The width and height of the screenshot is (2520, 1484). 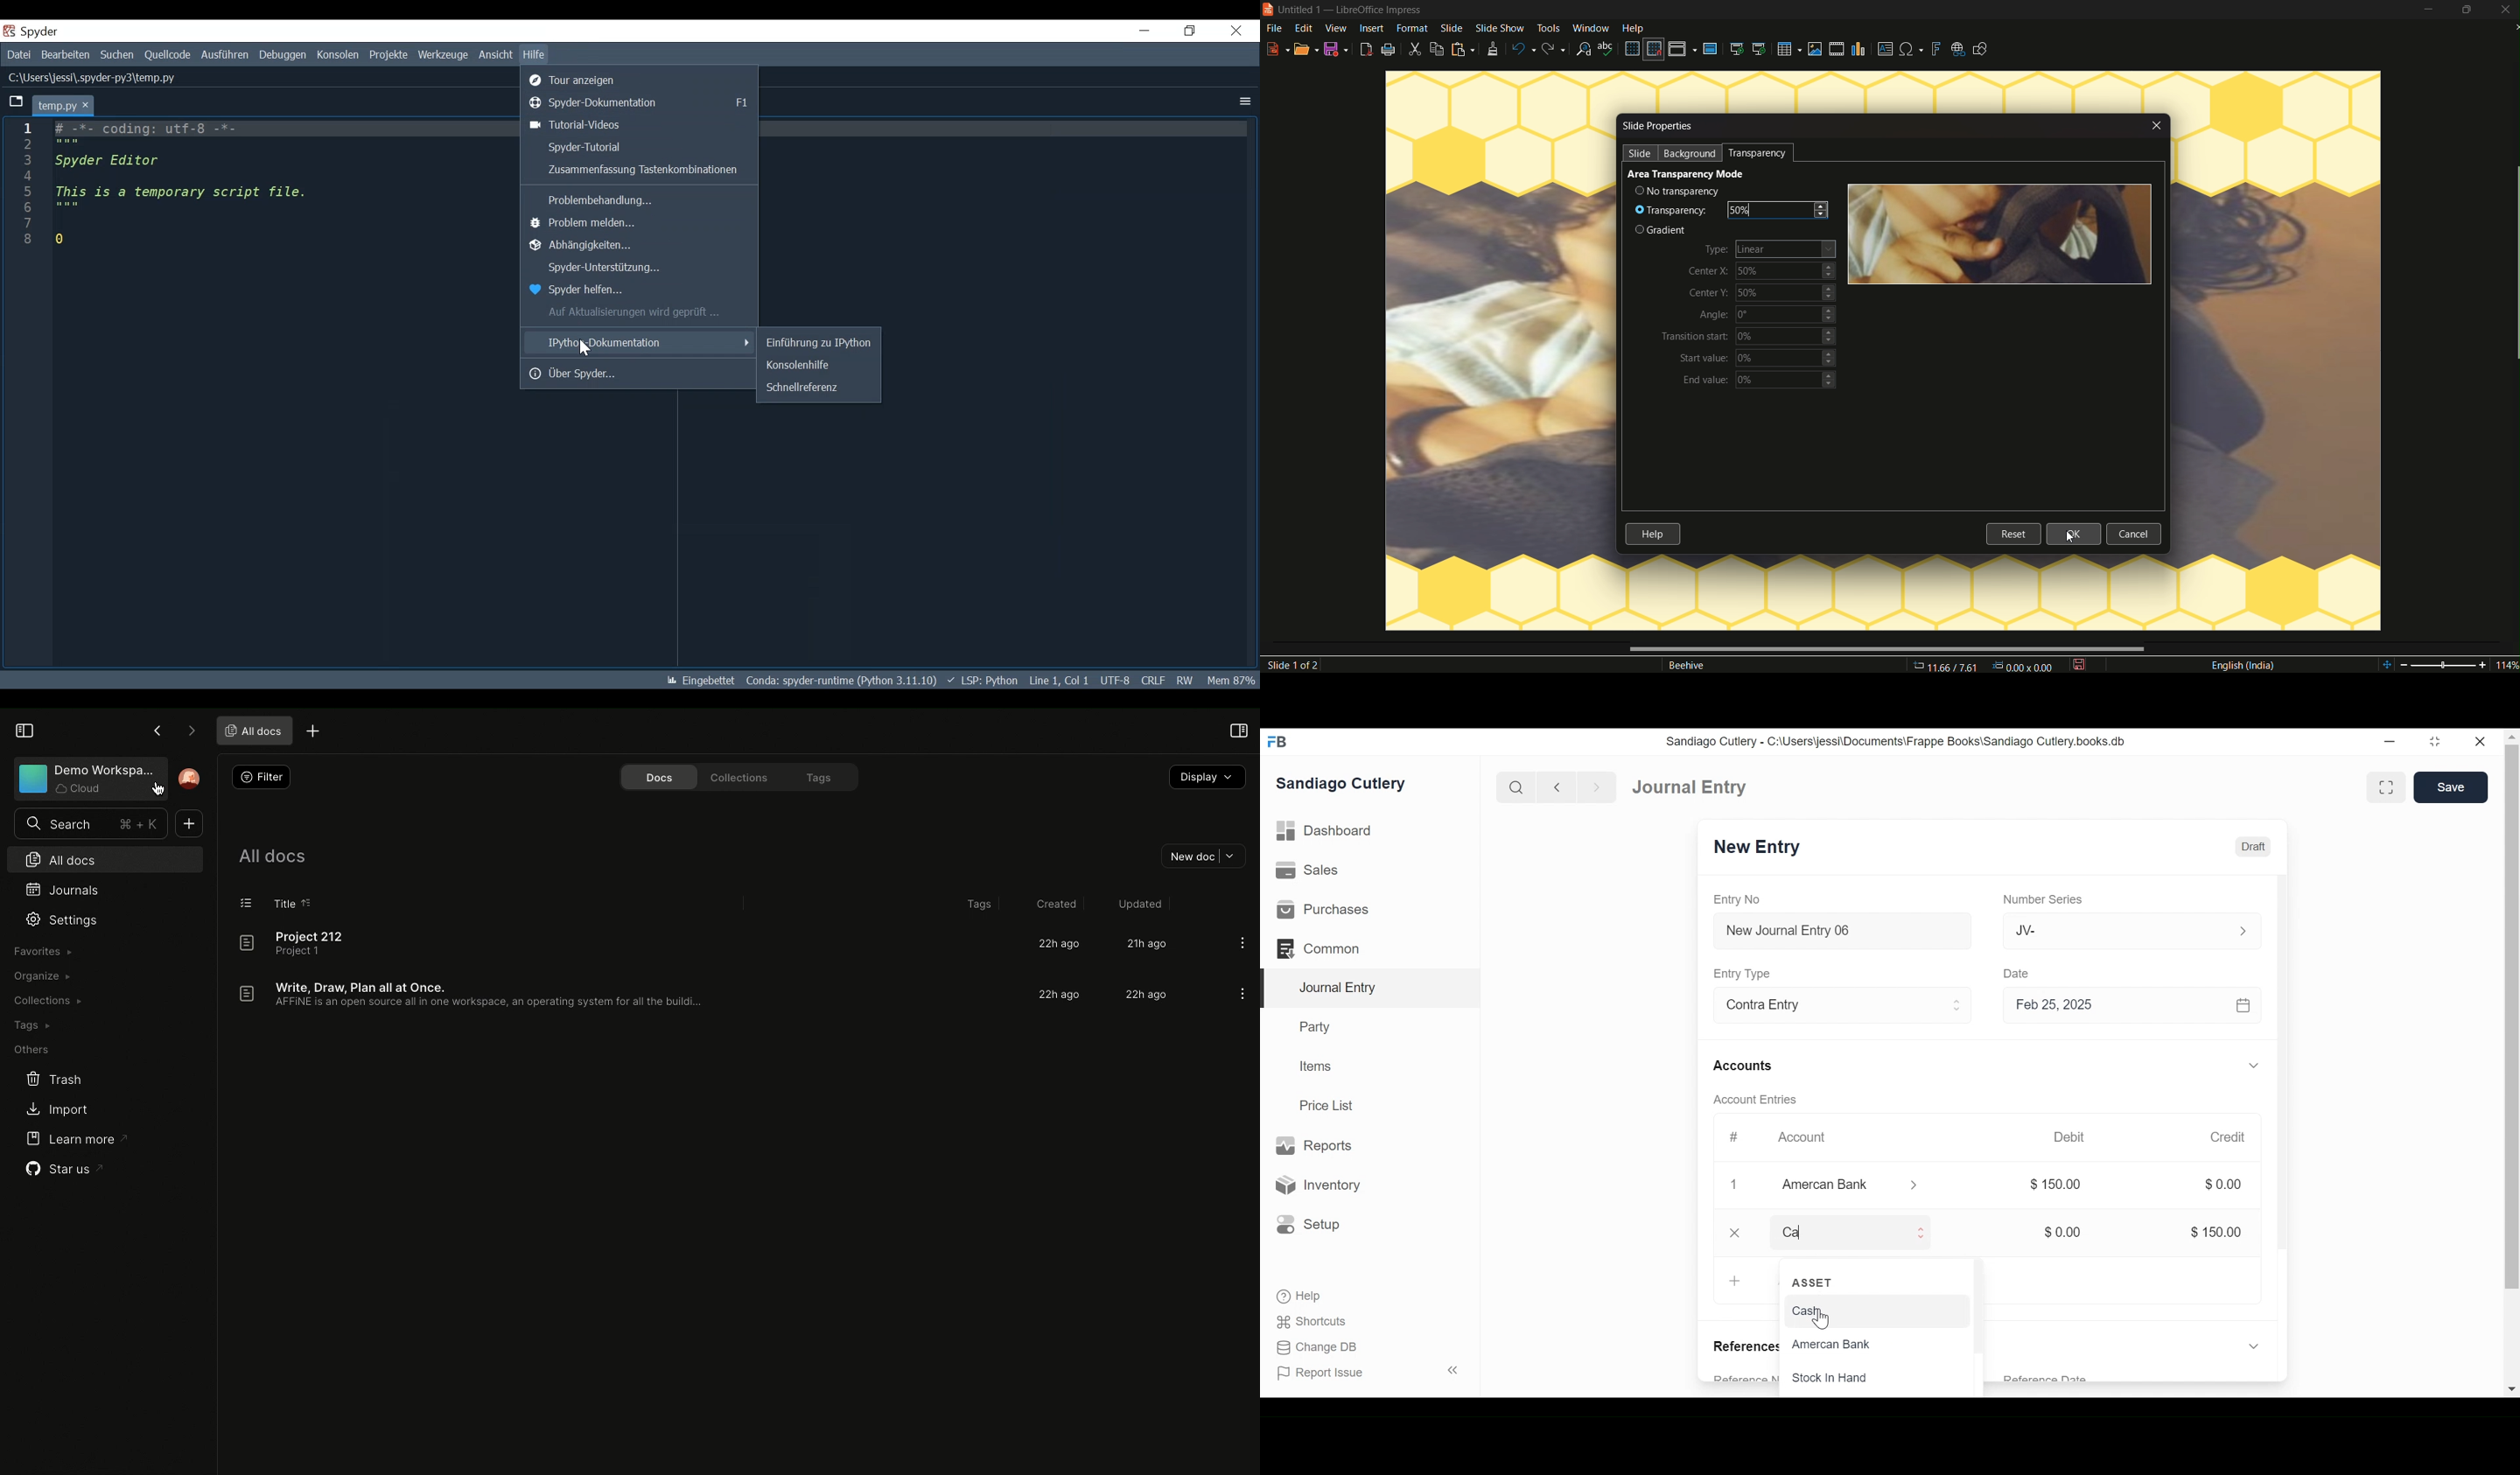 I want to click on All docs, so click(x=251, y=730).